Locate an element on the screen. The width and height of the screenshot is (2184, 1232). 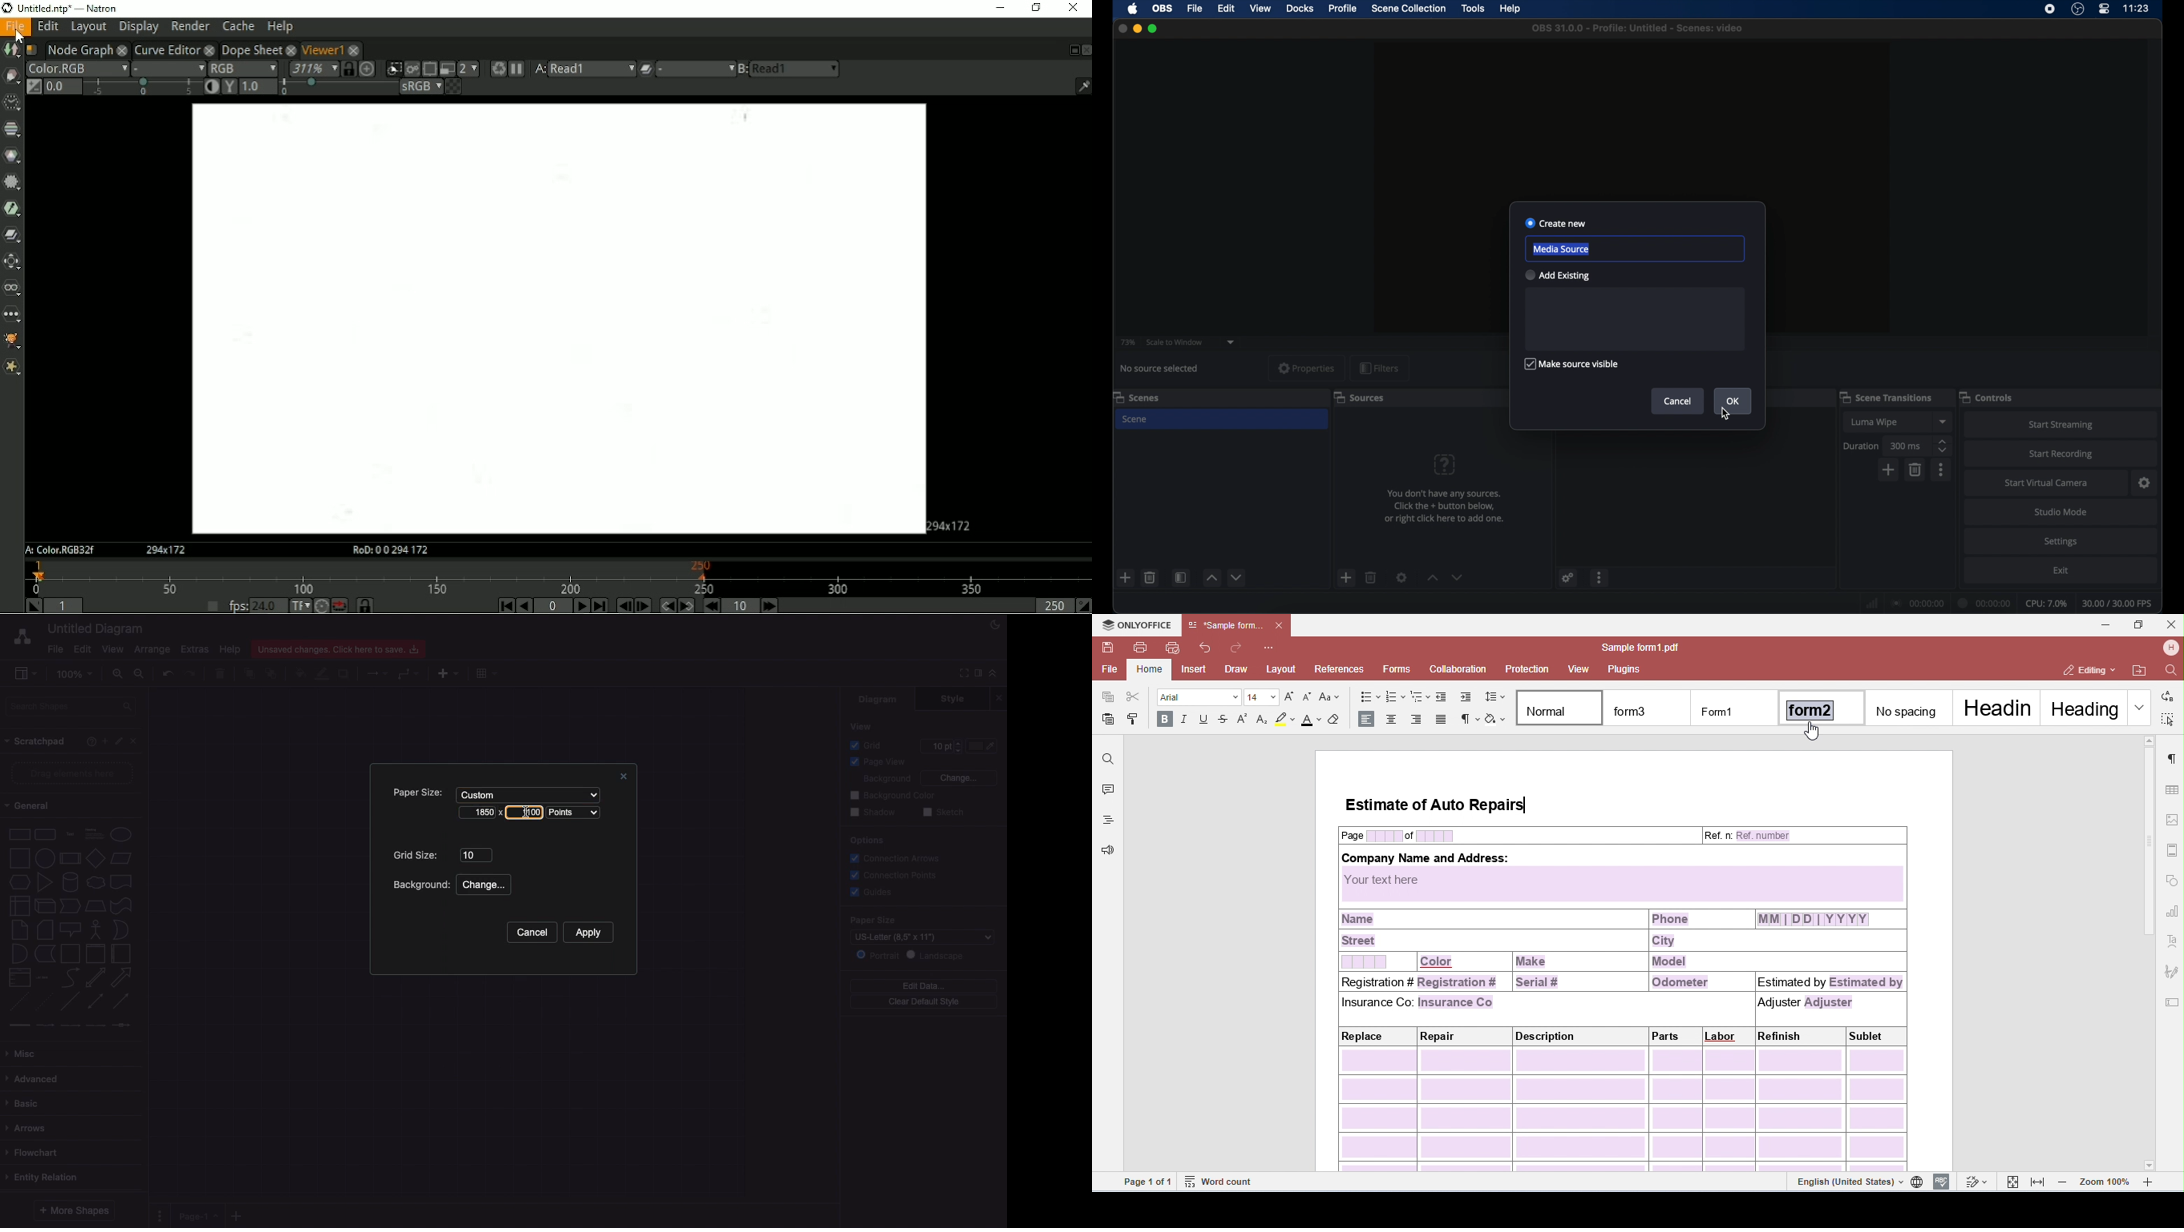
Background is located at coordinates (421, 885).